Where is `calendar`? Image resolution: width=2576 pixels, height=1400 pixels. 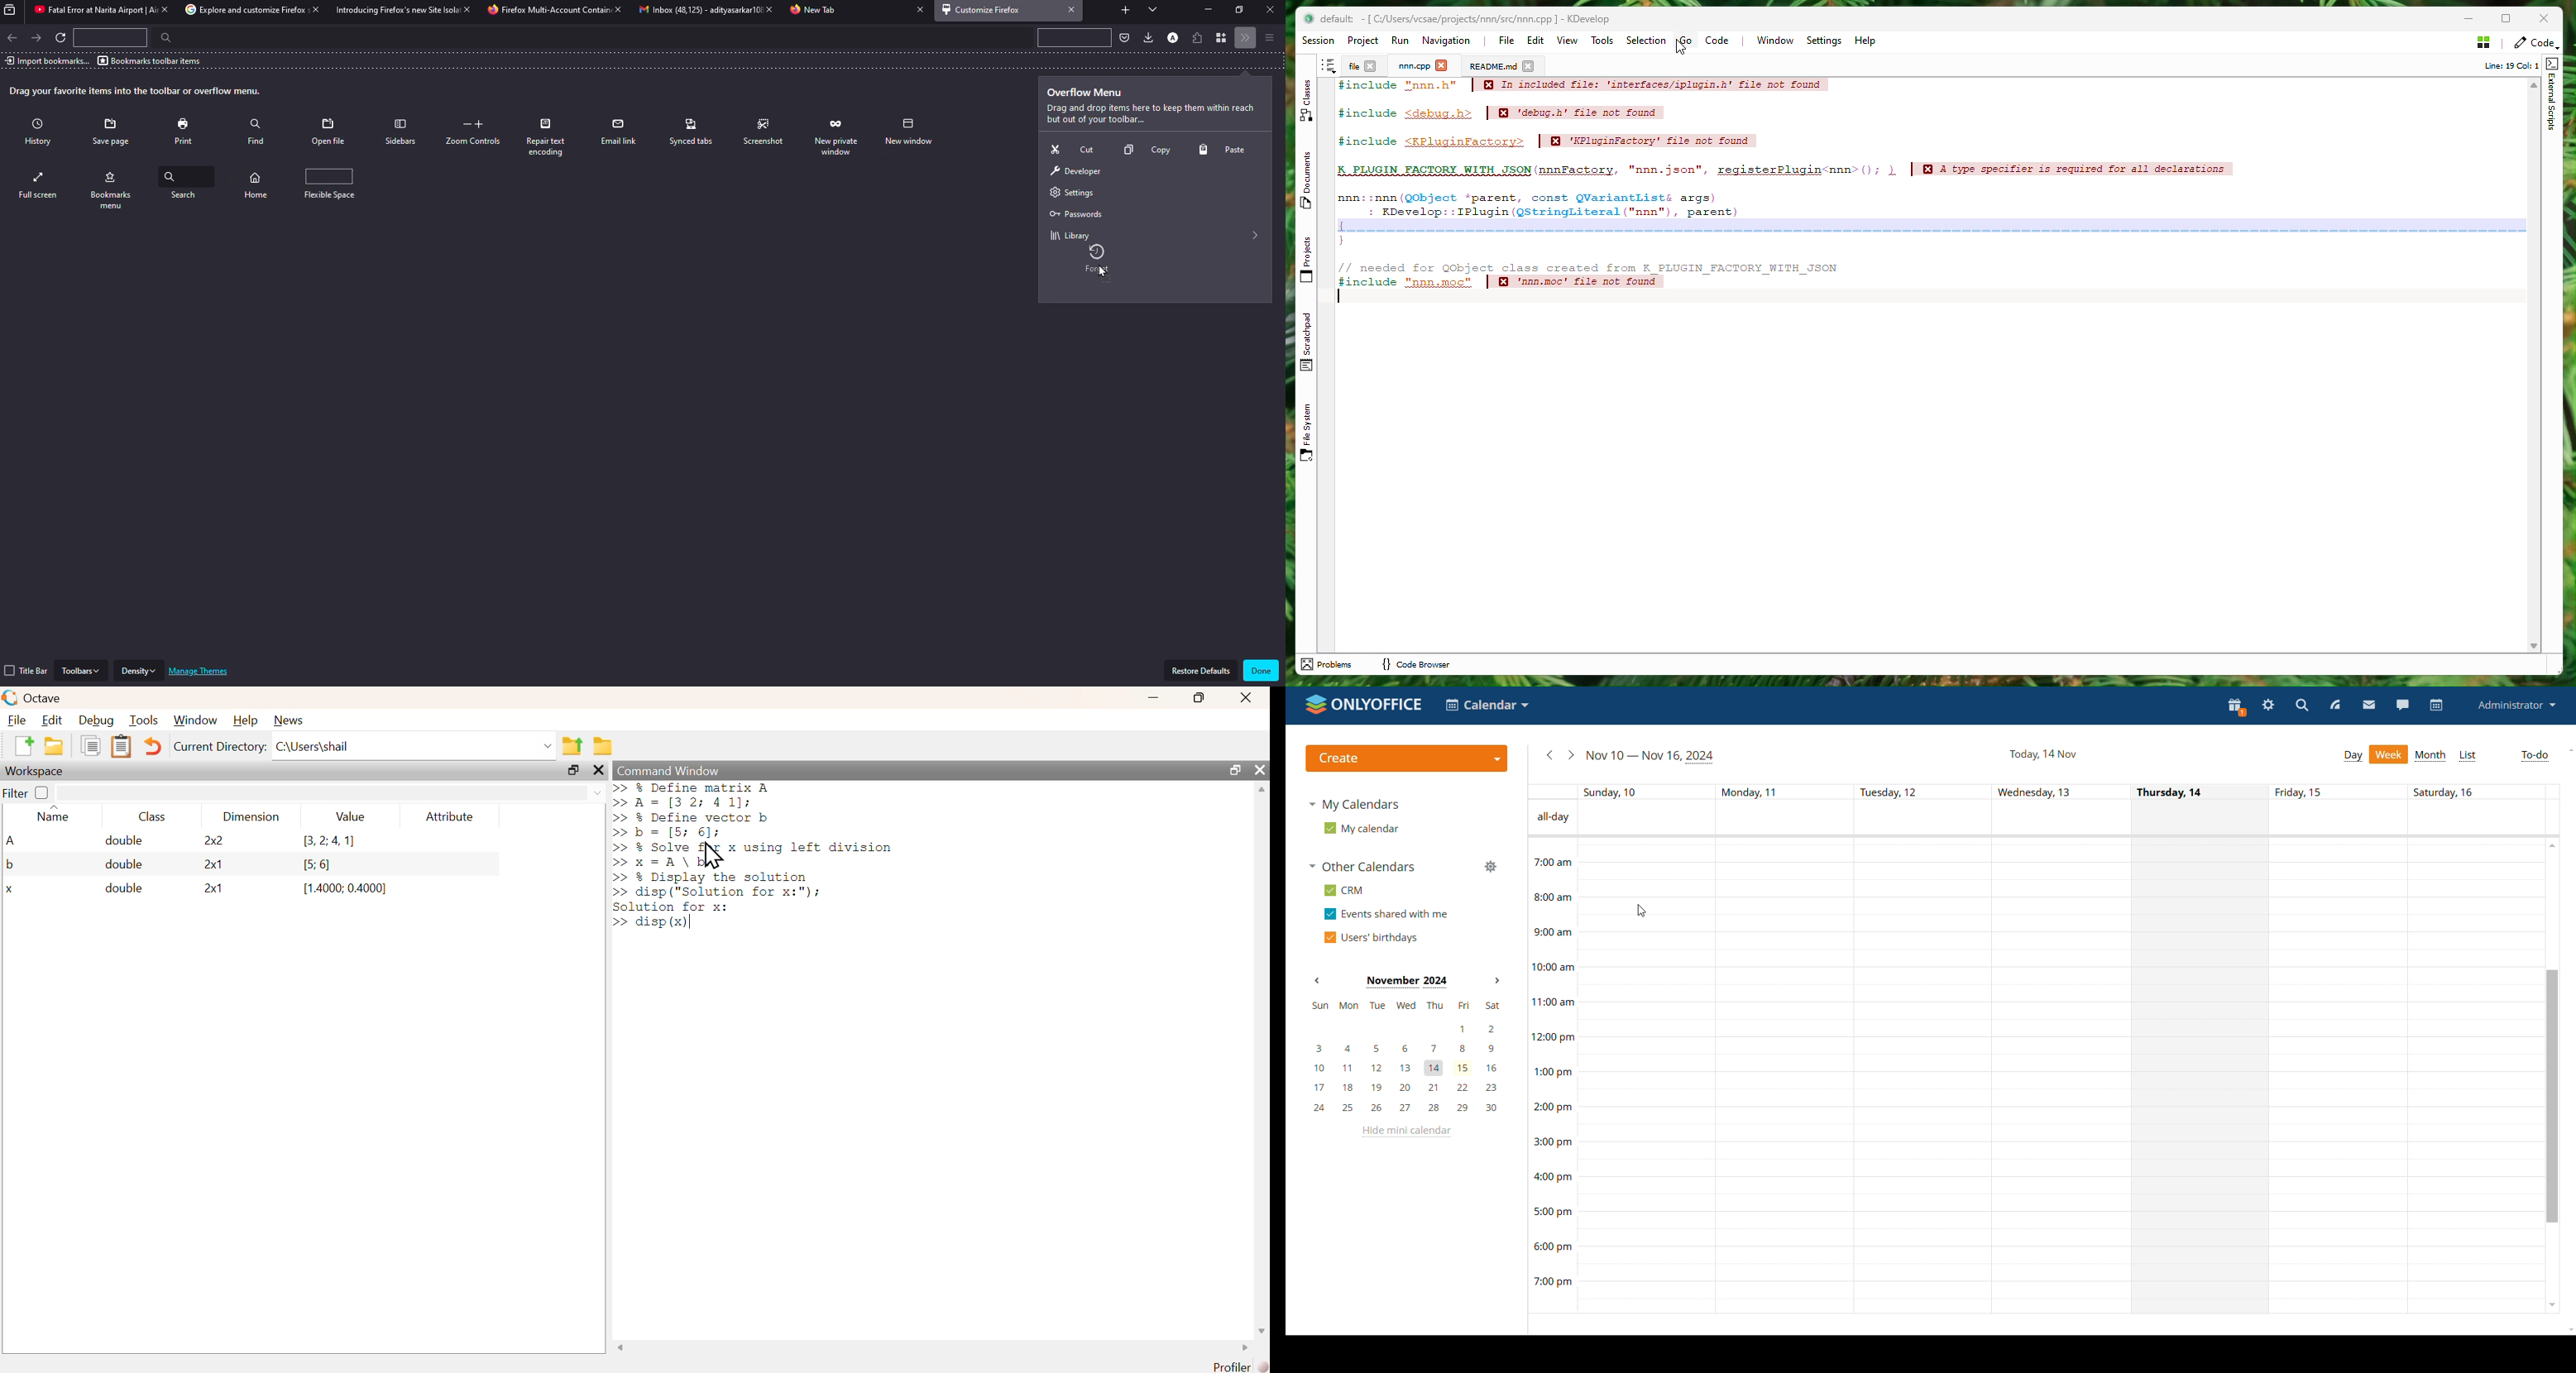
calendar is located at coordinates (2436, 705).